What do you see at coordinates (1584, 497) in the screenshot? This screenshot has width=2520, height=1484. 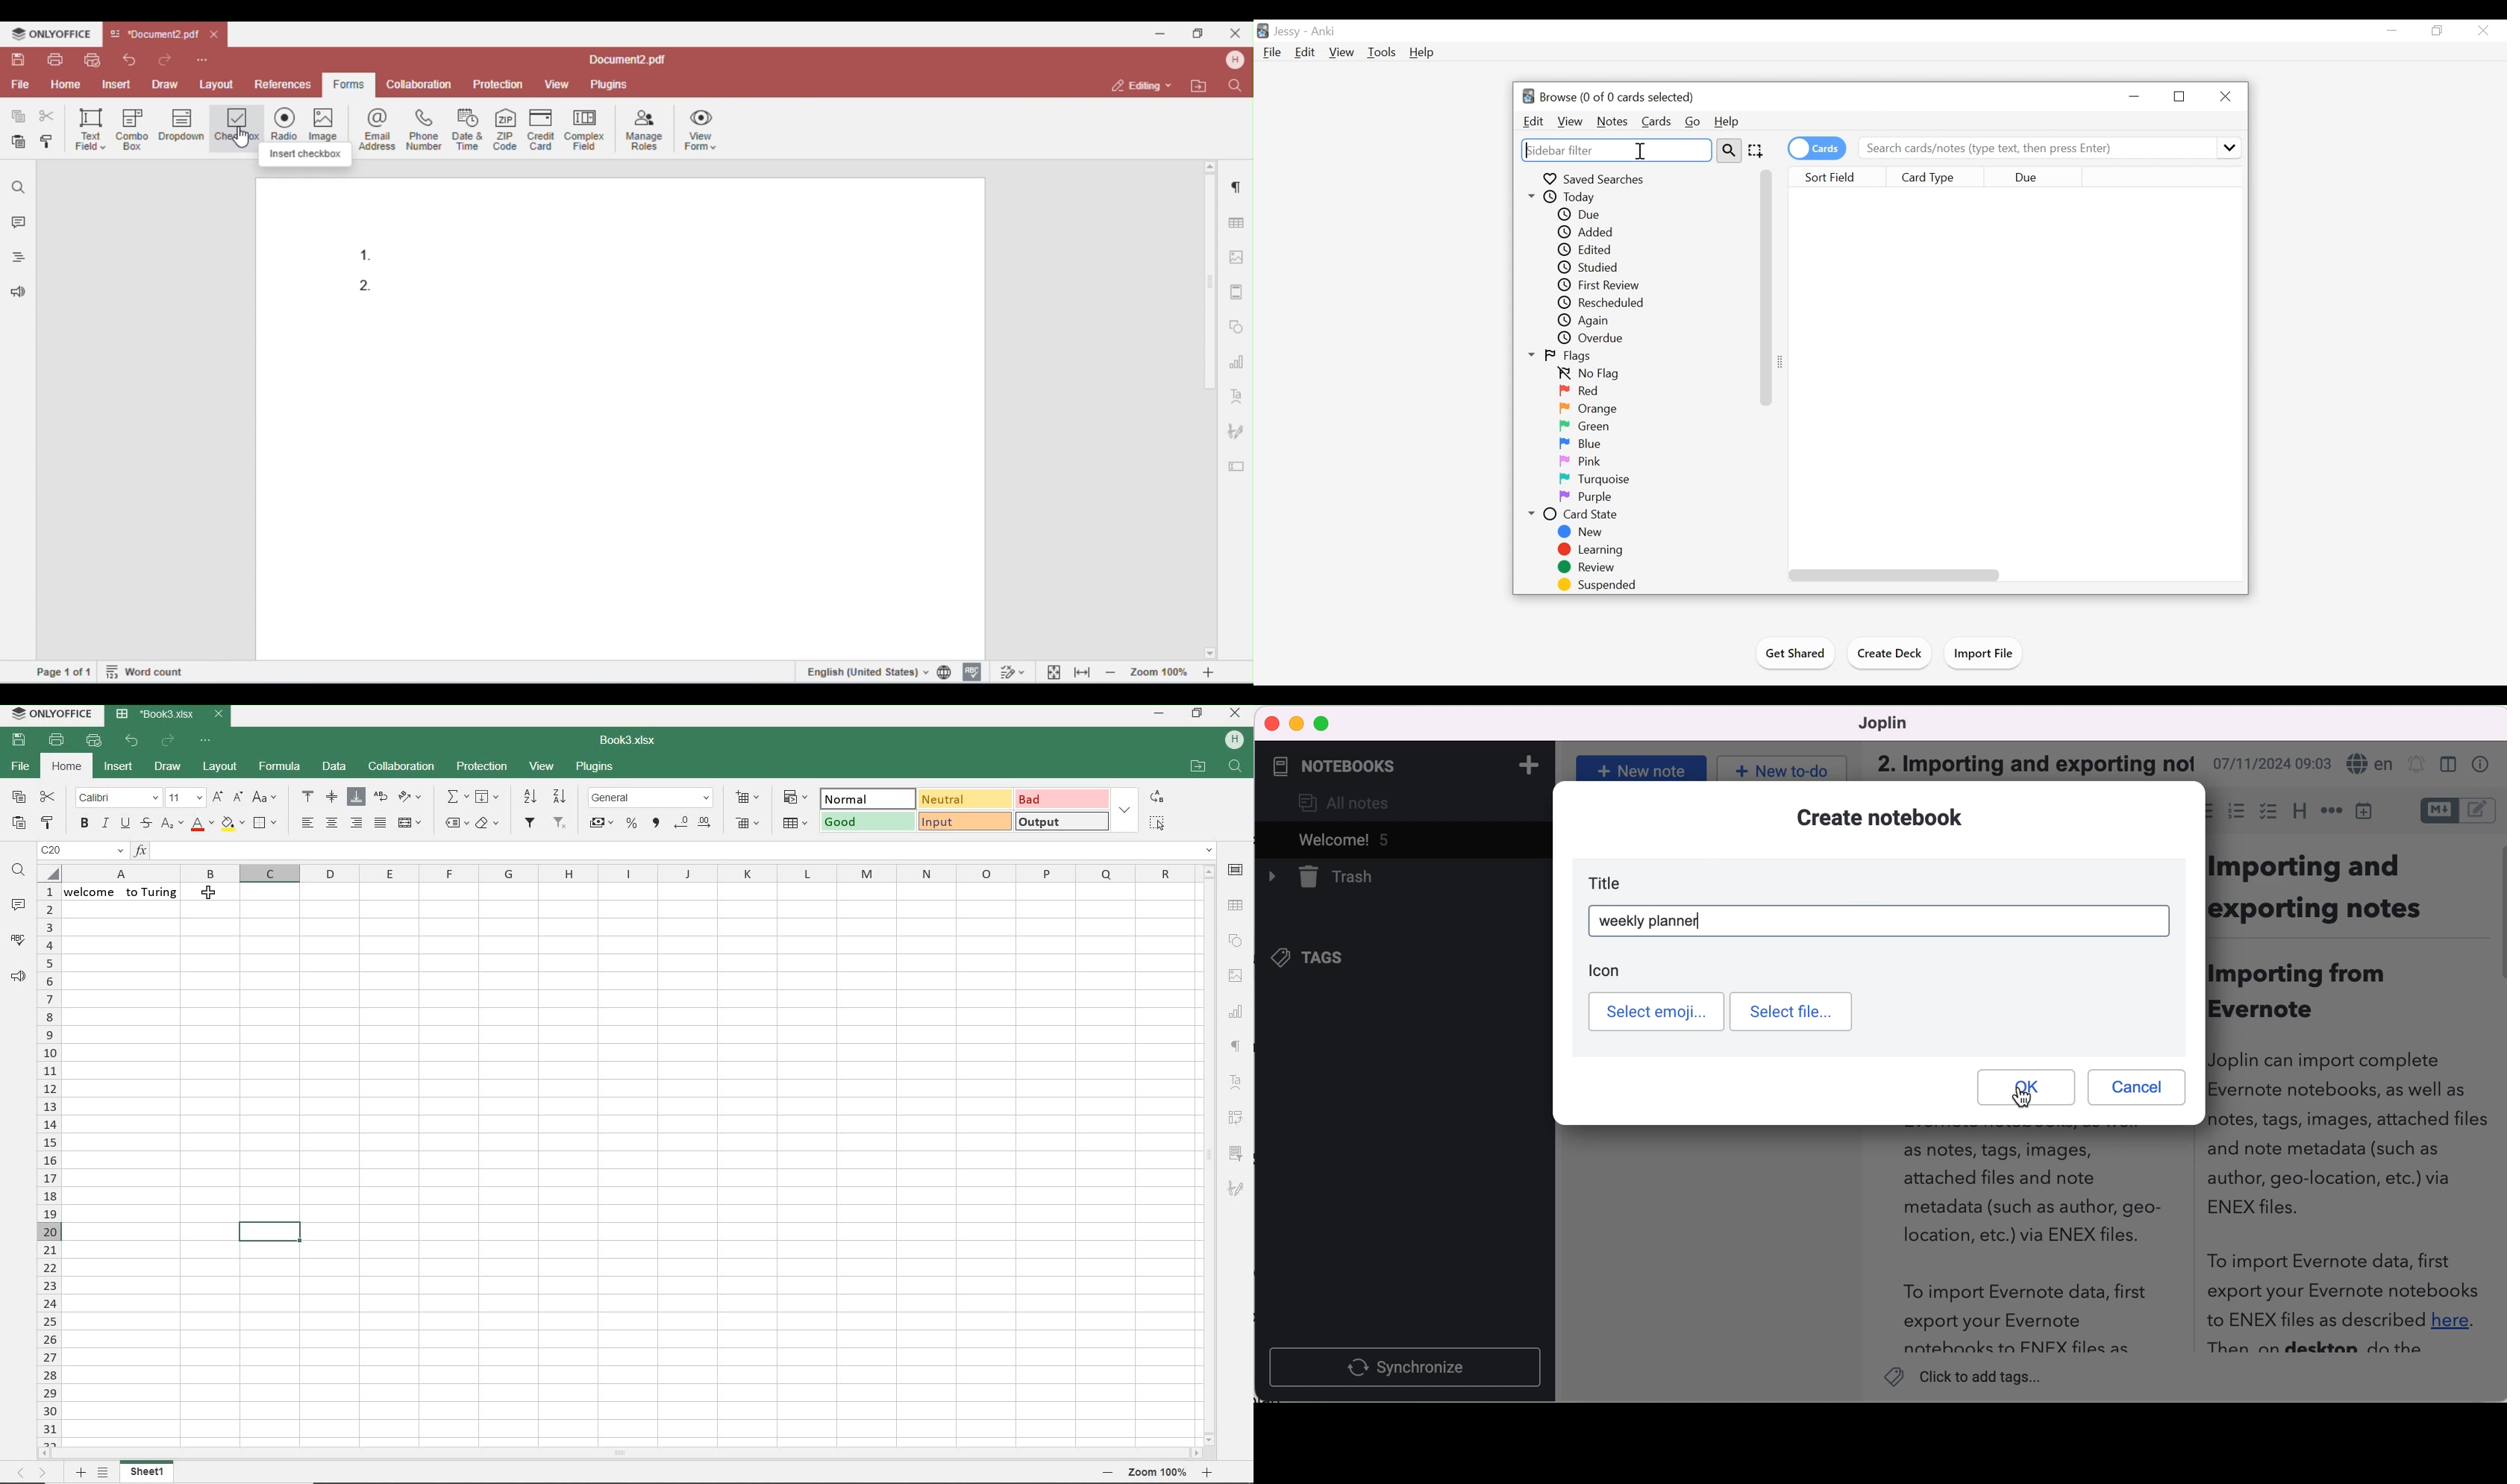 I see `Purple` at bounding box center [1584, 497].